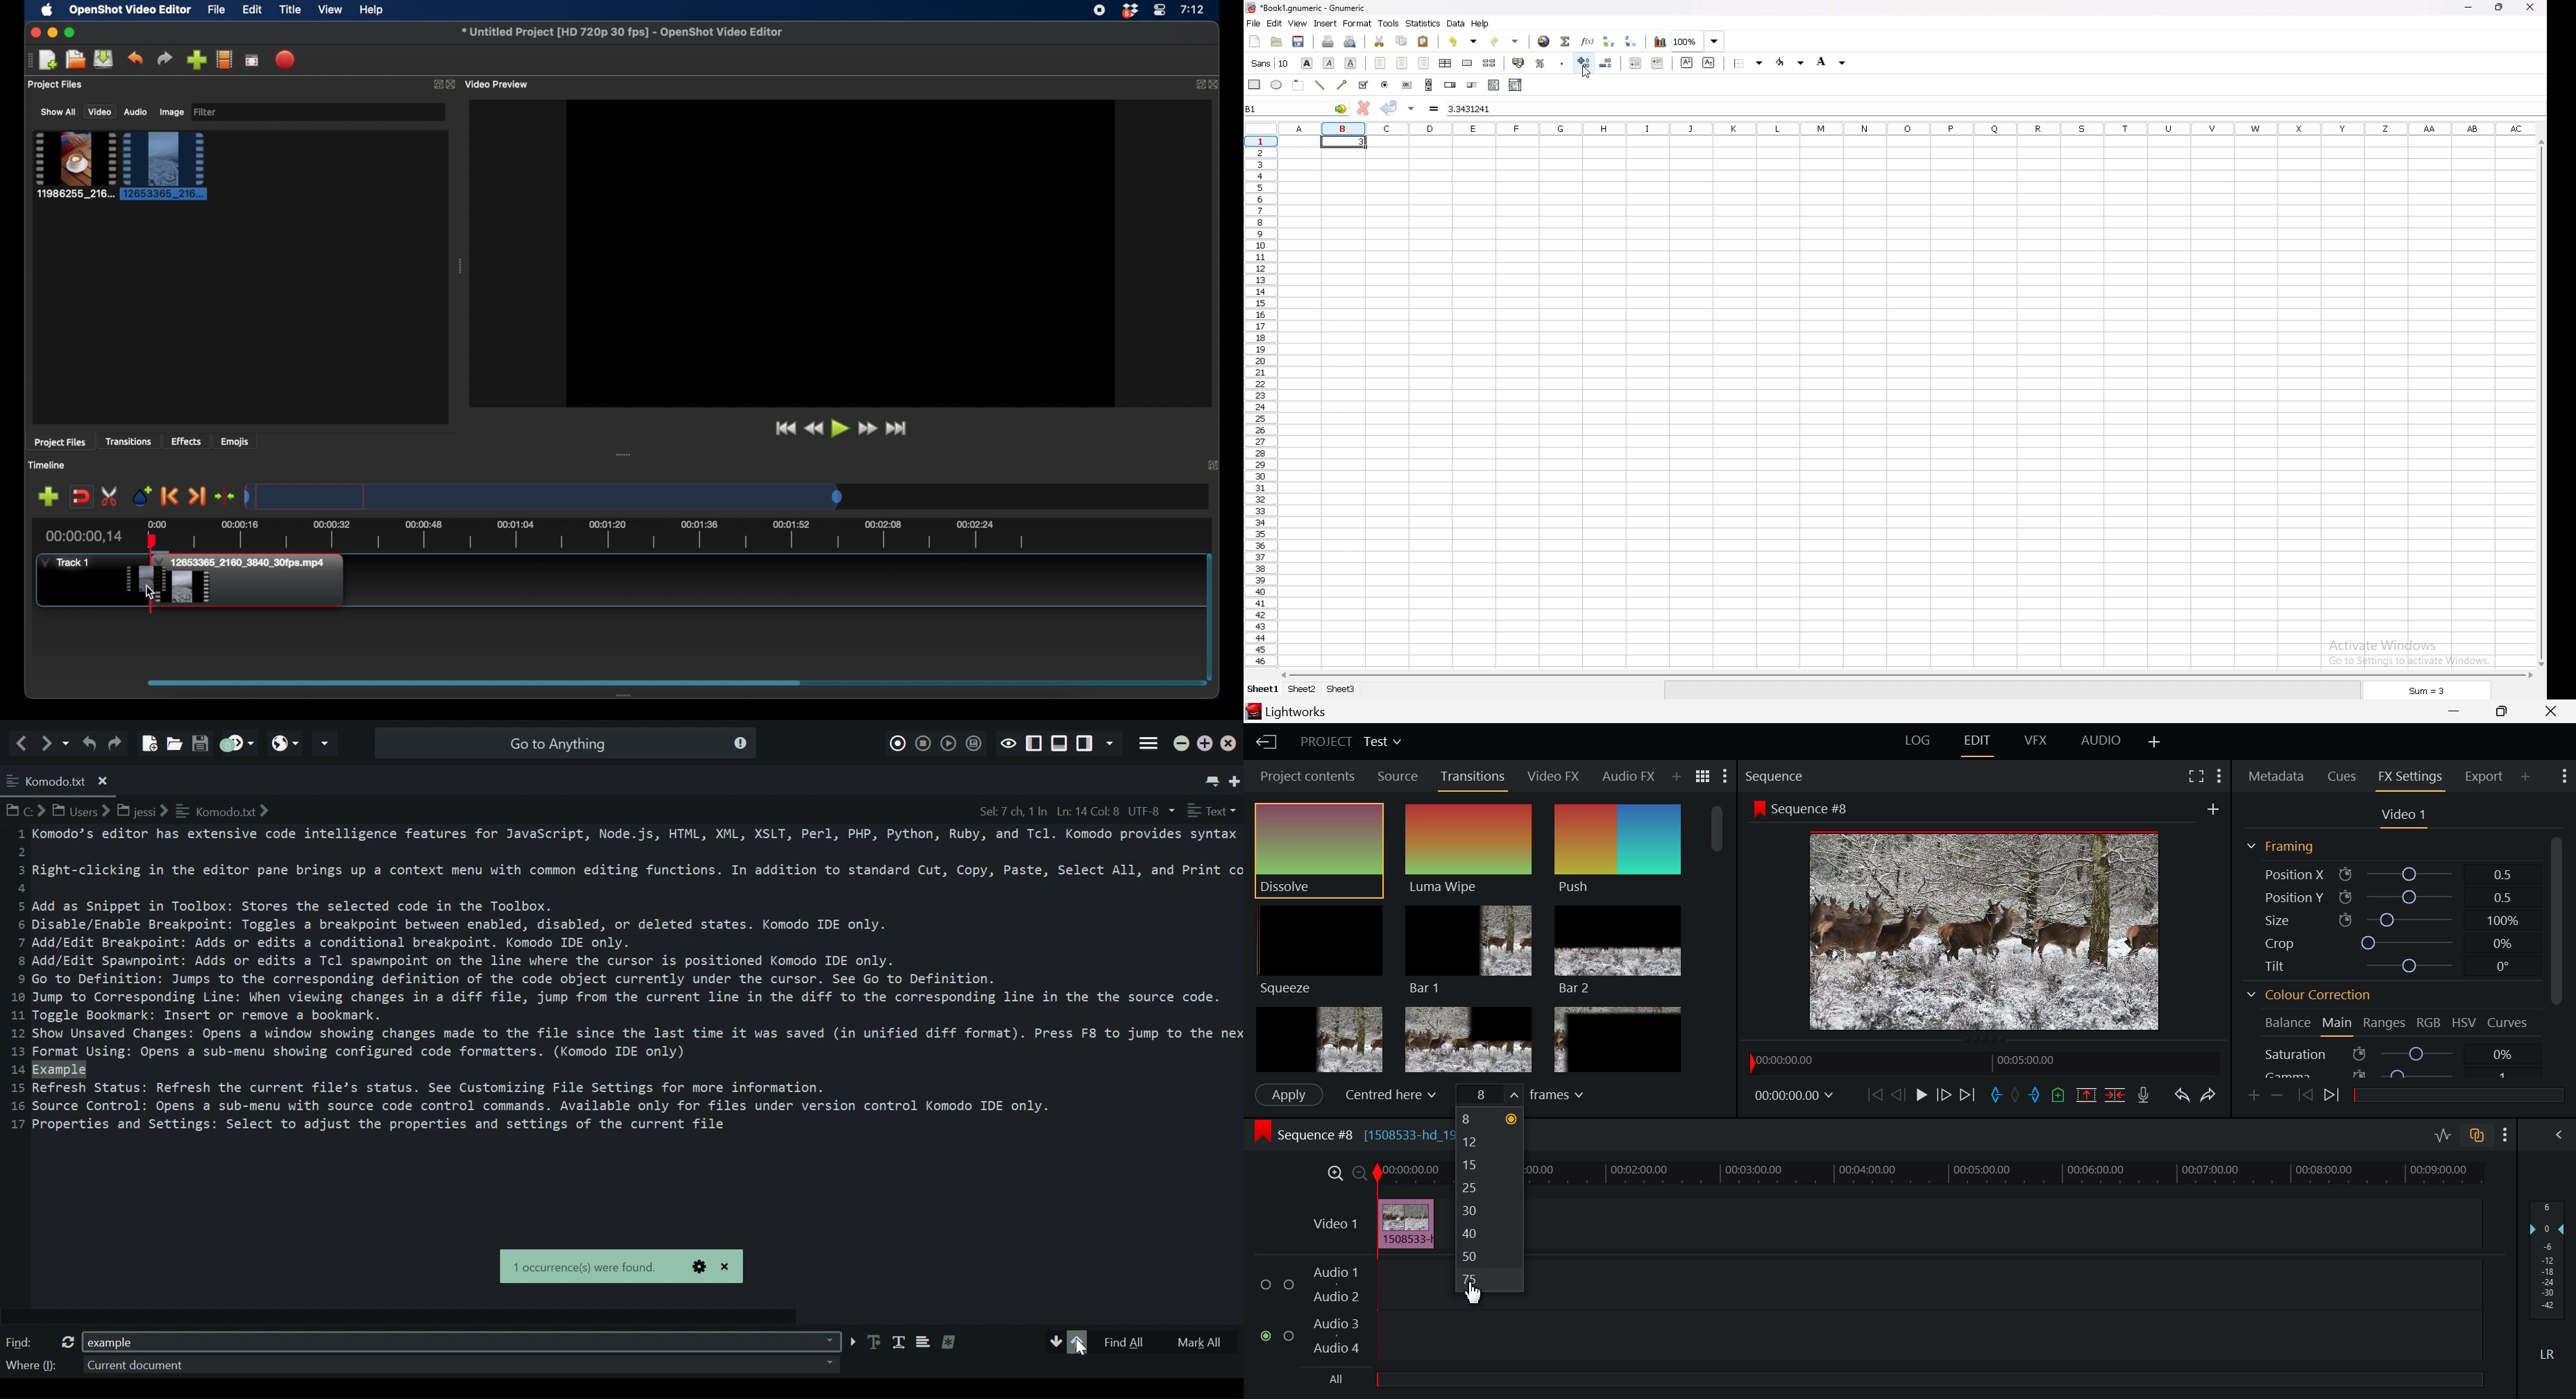 This screenshot has height=1400, width=2576. I want to click on file, so click(1253, 24).